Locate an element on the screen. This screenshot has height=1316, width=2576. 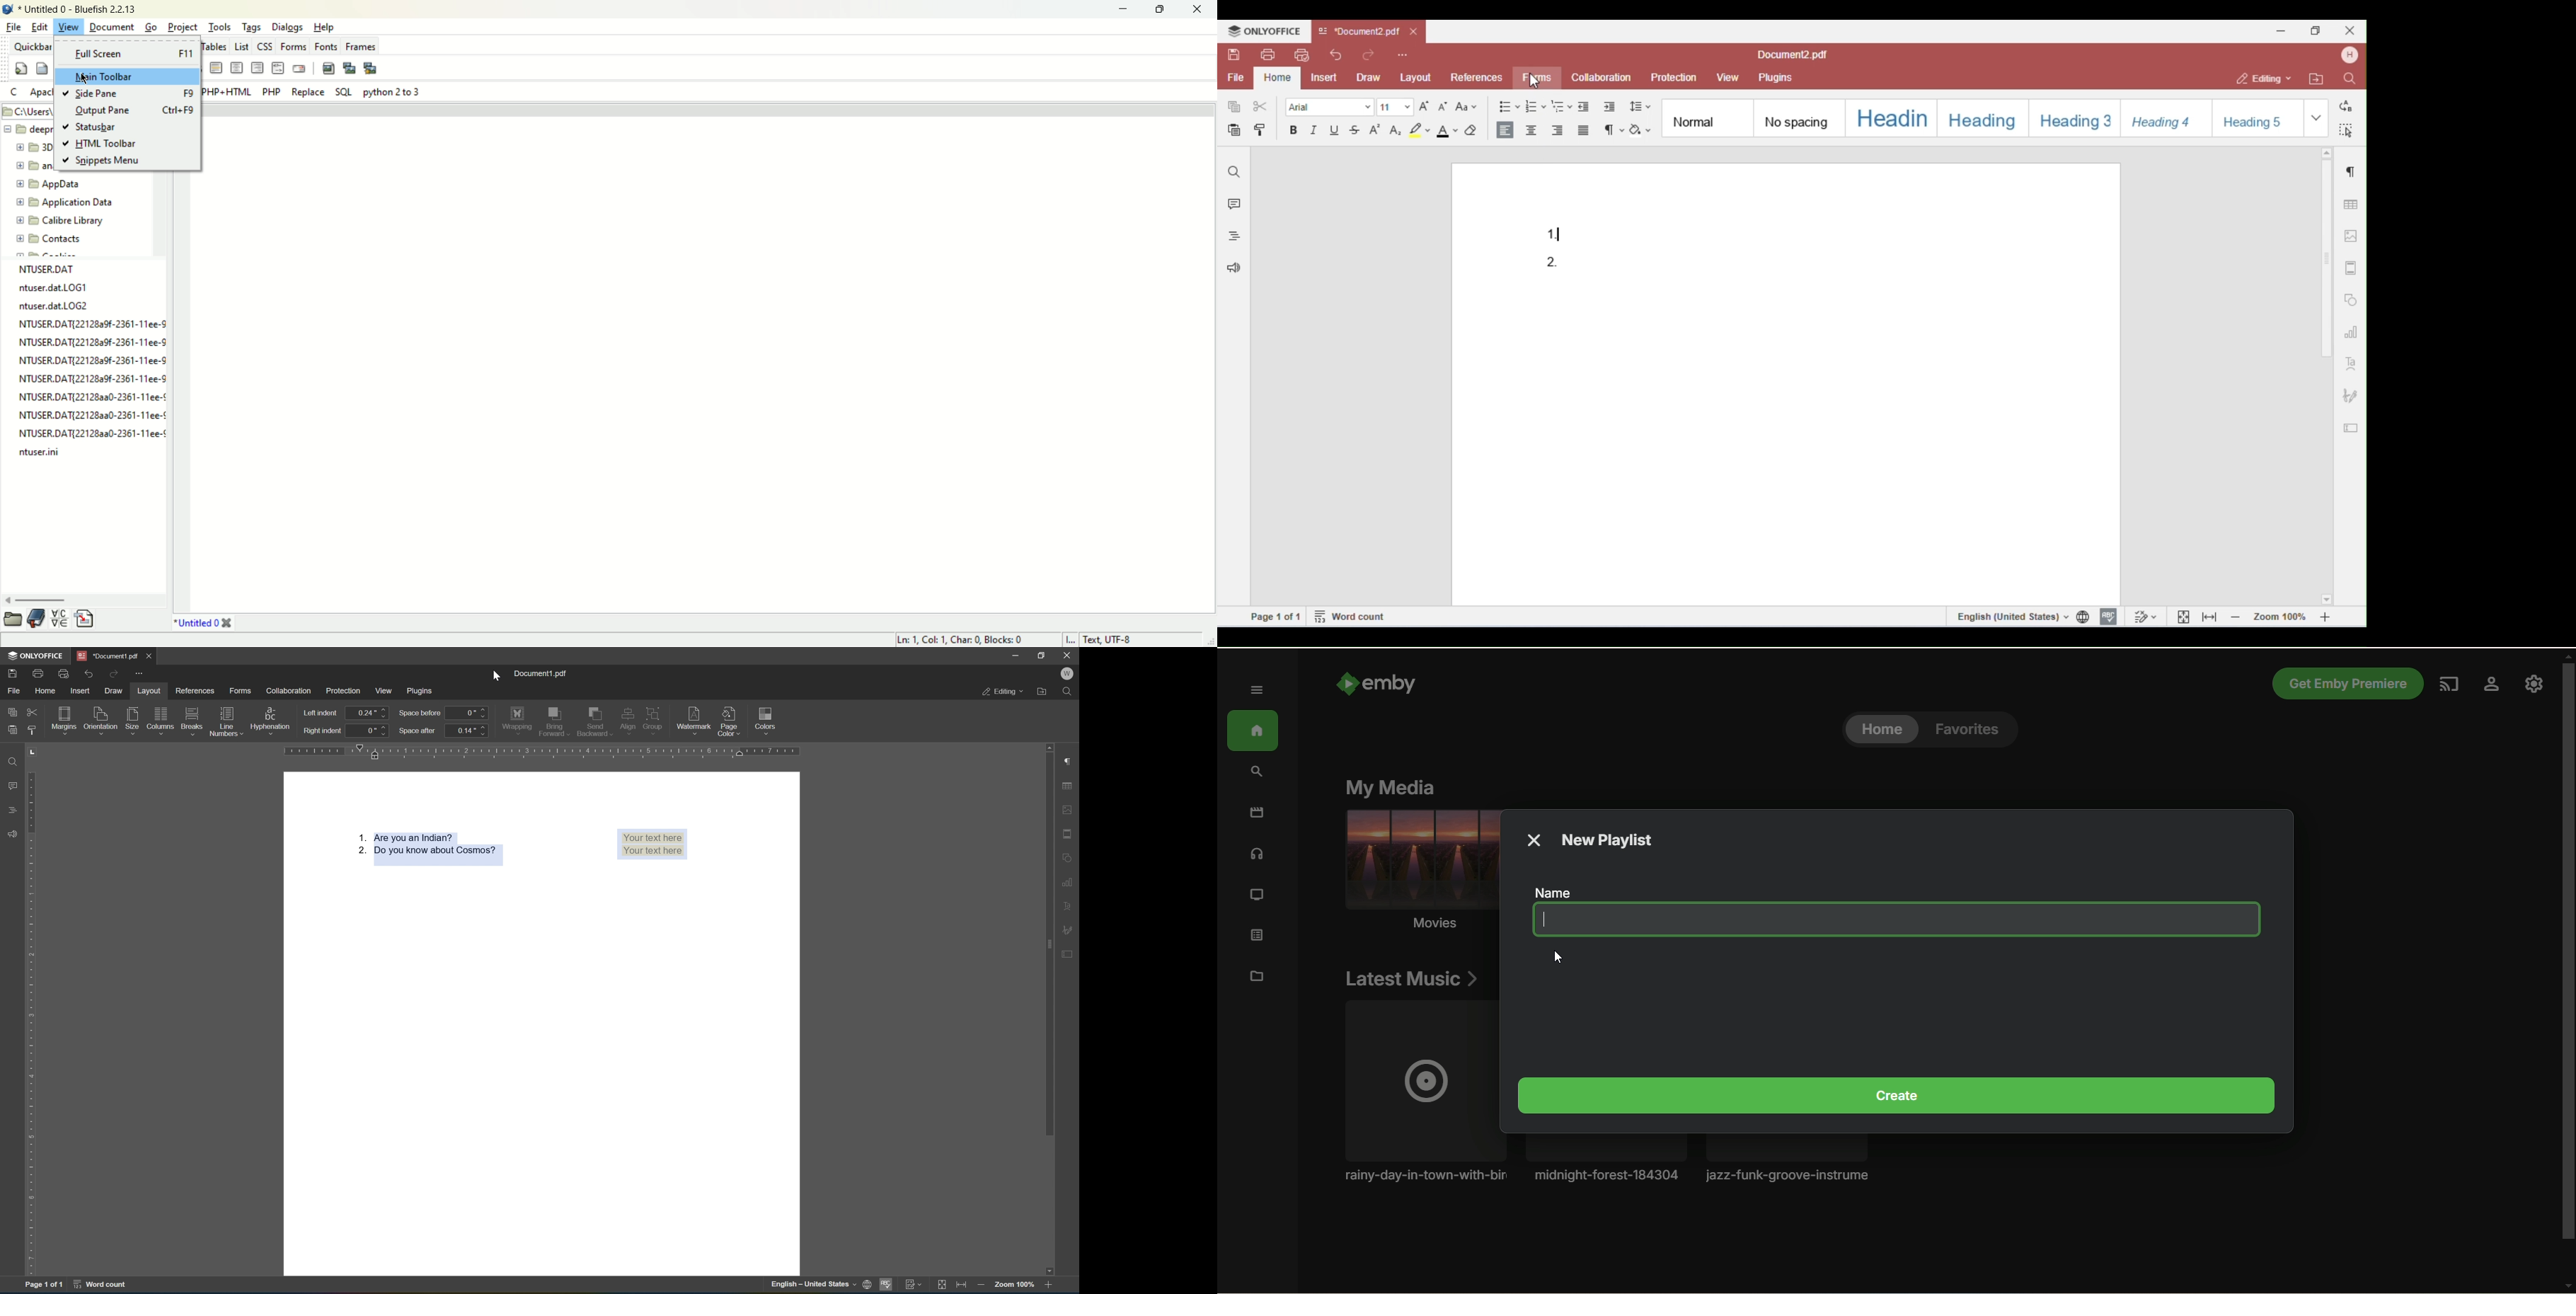
find is located at coordinates (14, 761).